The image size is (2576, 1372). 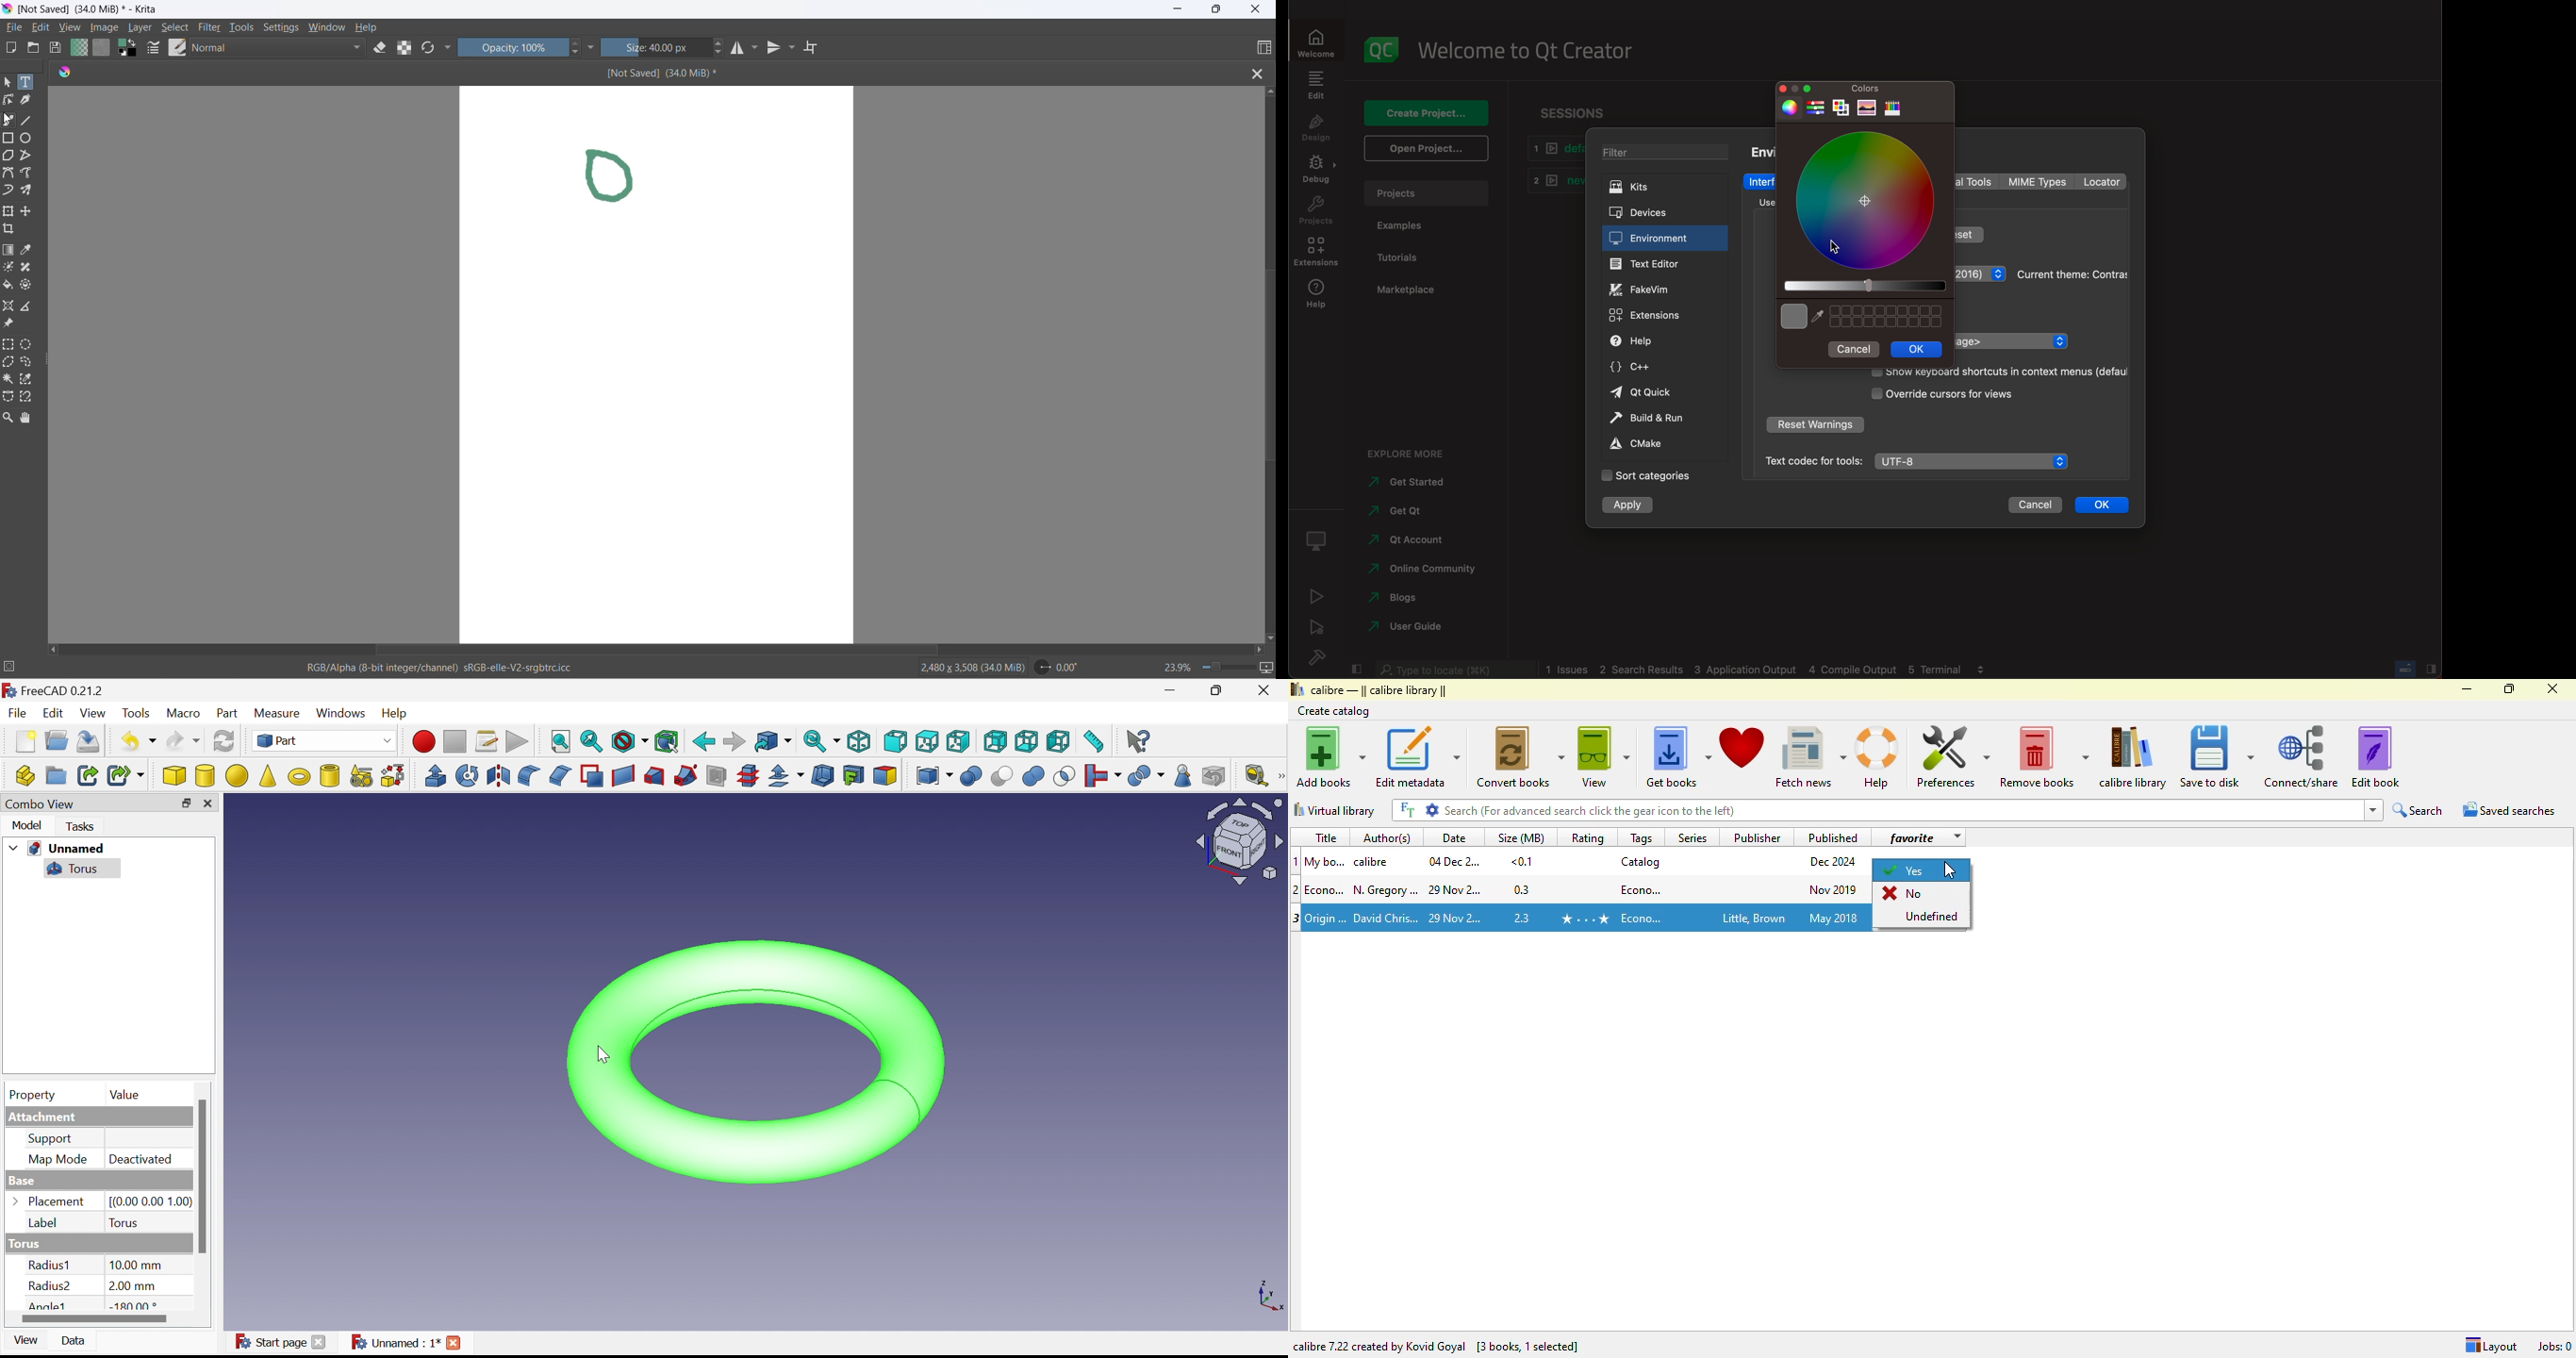 I want to click on More options, so click(x=18, y=1202).